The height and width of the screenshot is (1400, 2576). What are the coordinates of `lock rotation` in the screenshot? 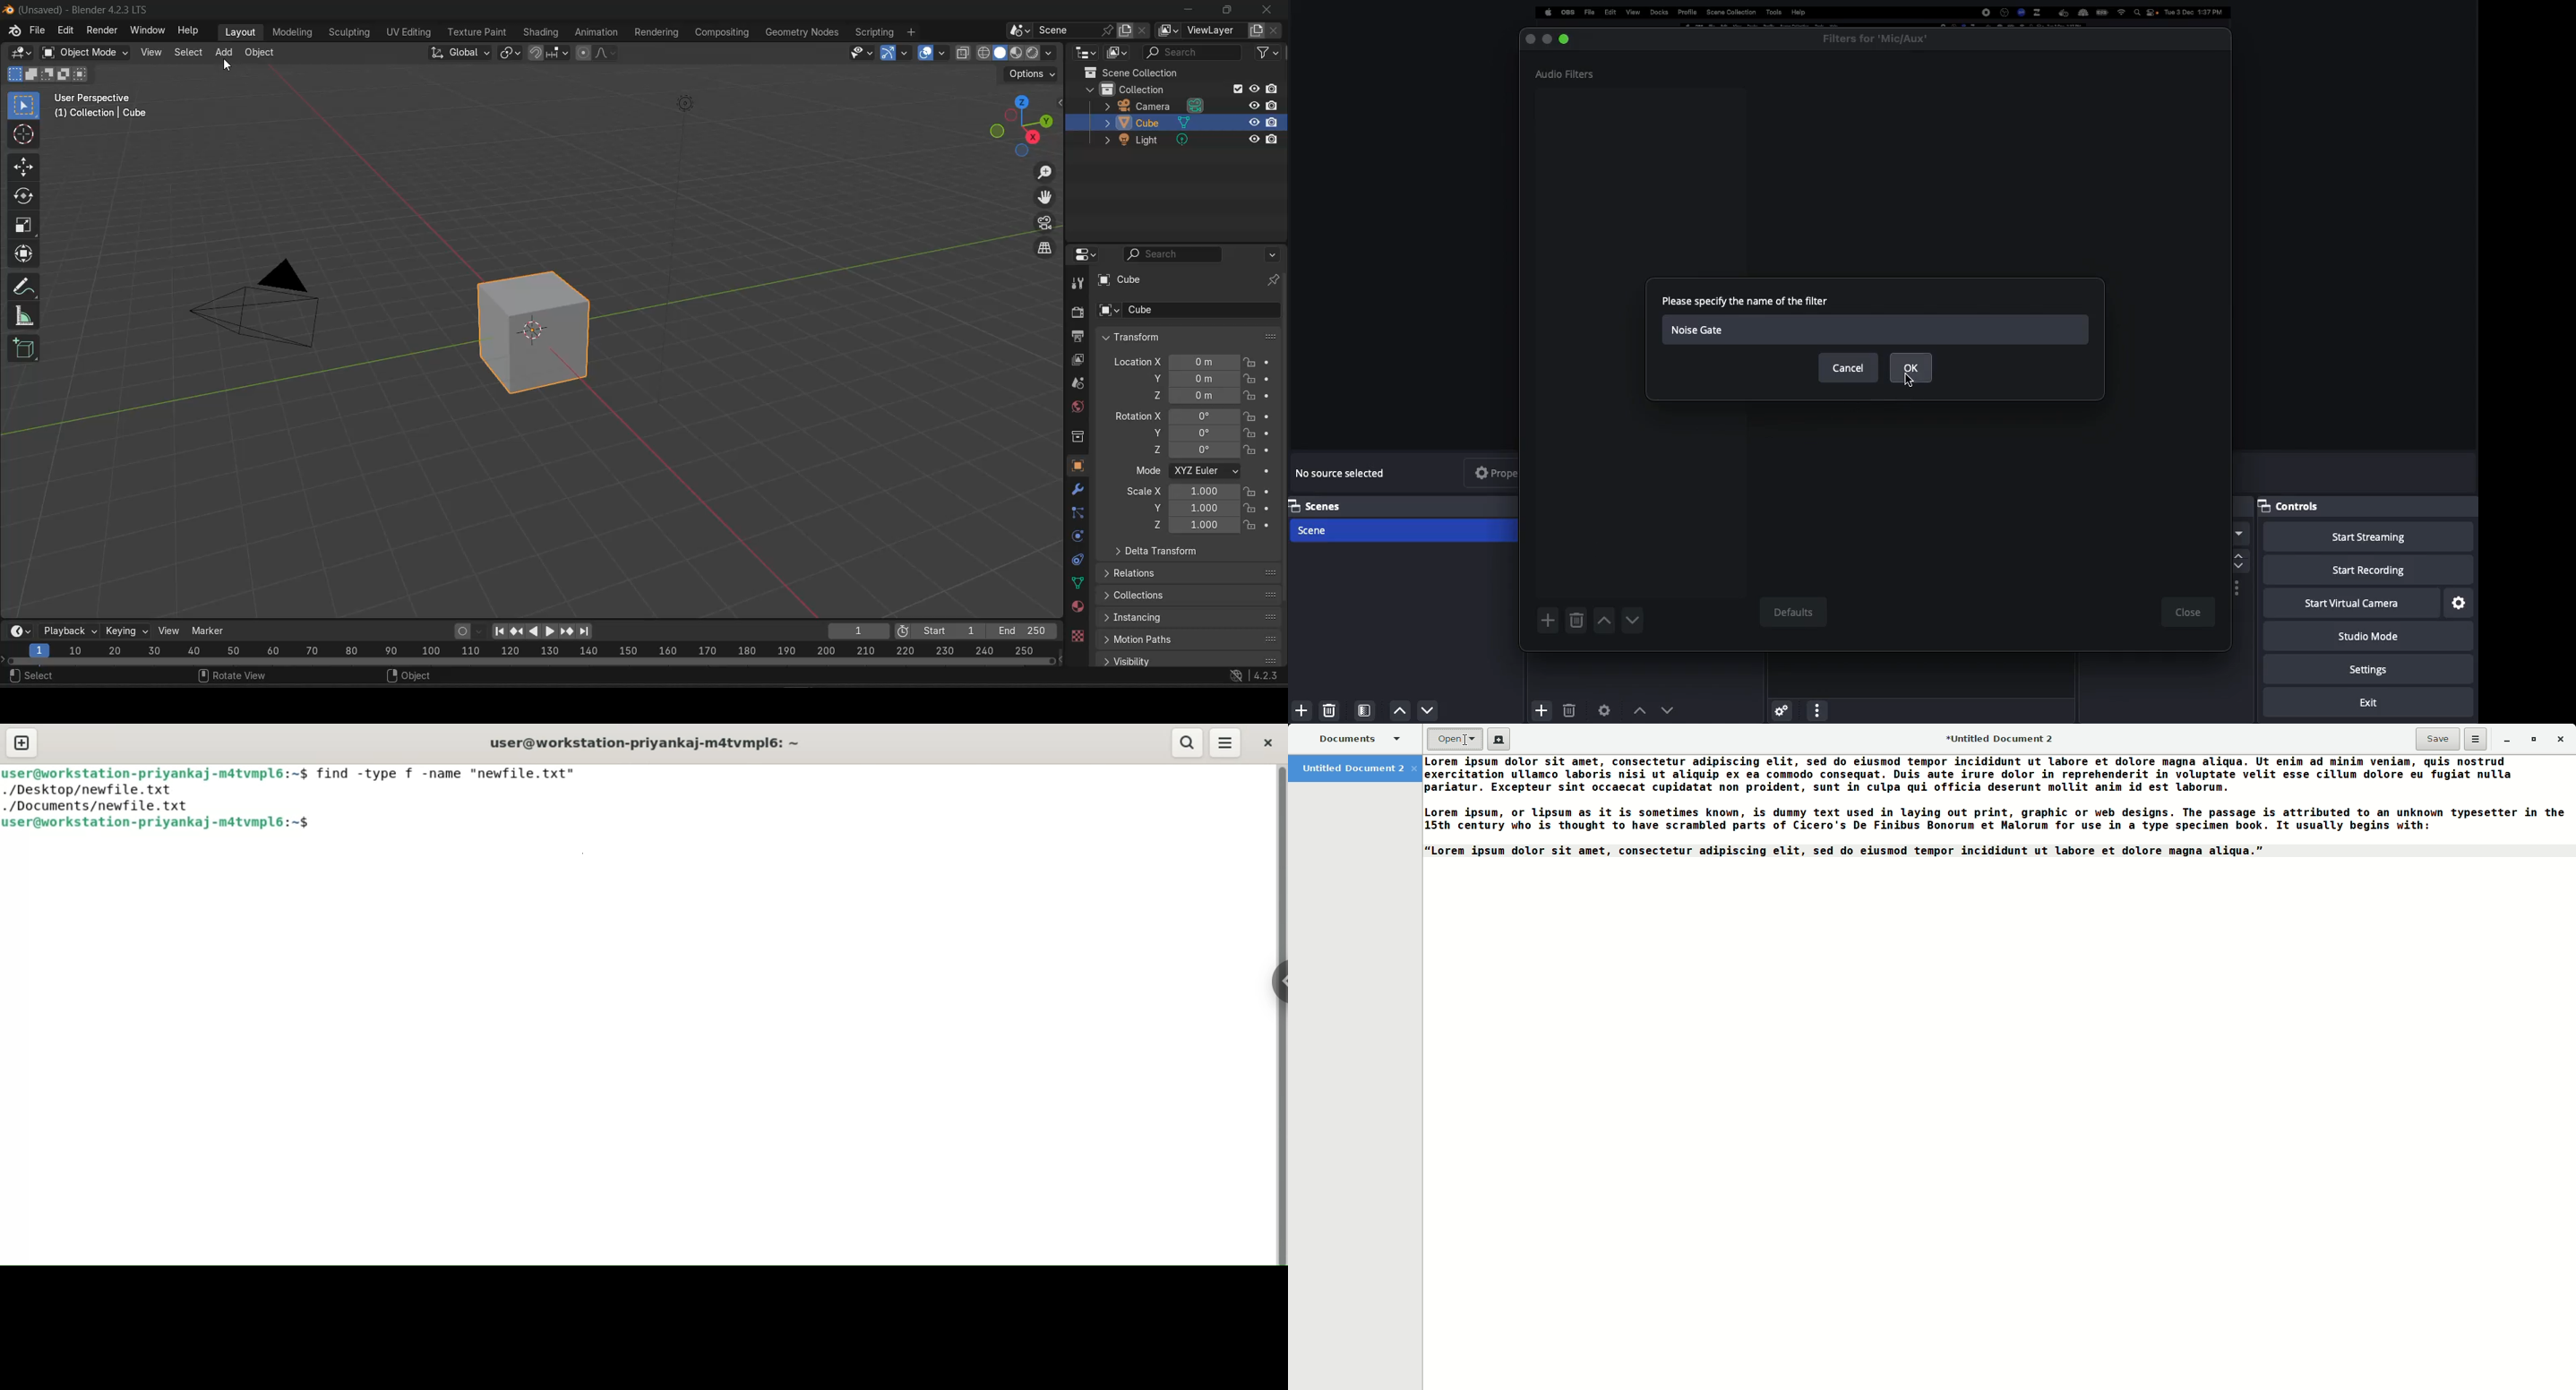 It's located at (1251, 417).